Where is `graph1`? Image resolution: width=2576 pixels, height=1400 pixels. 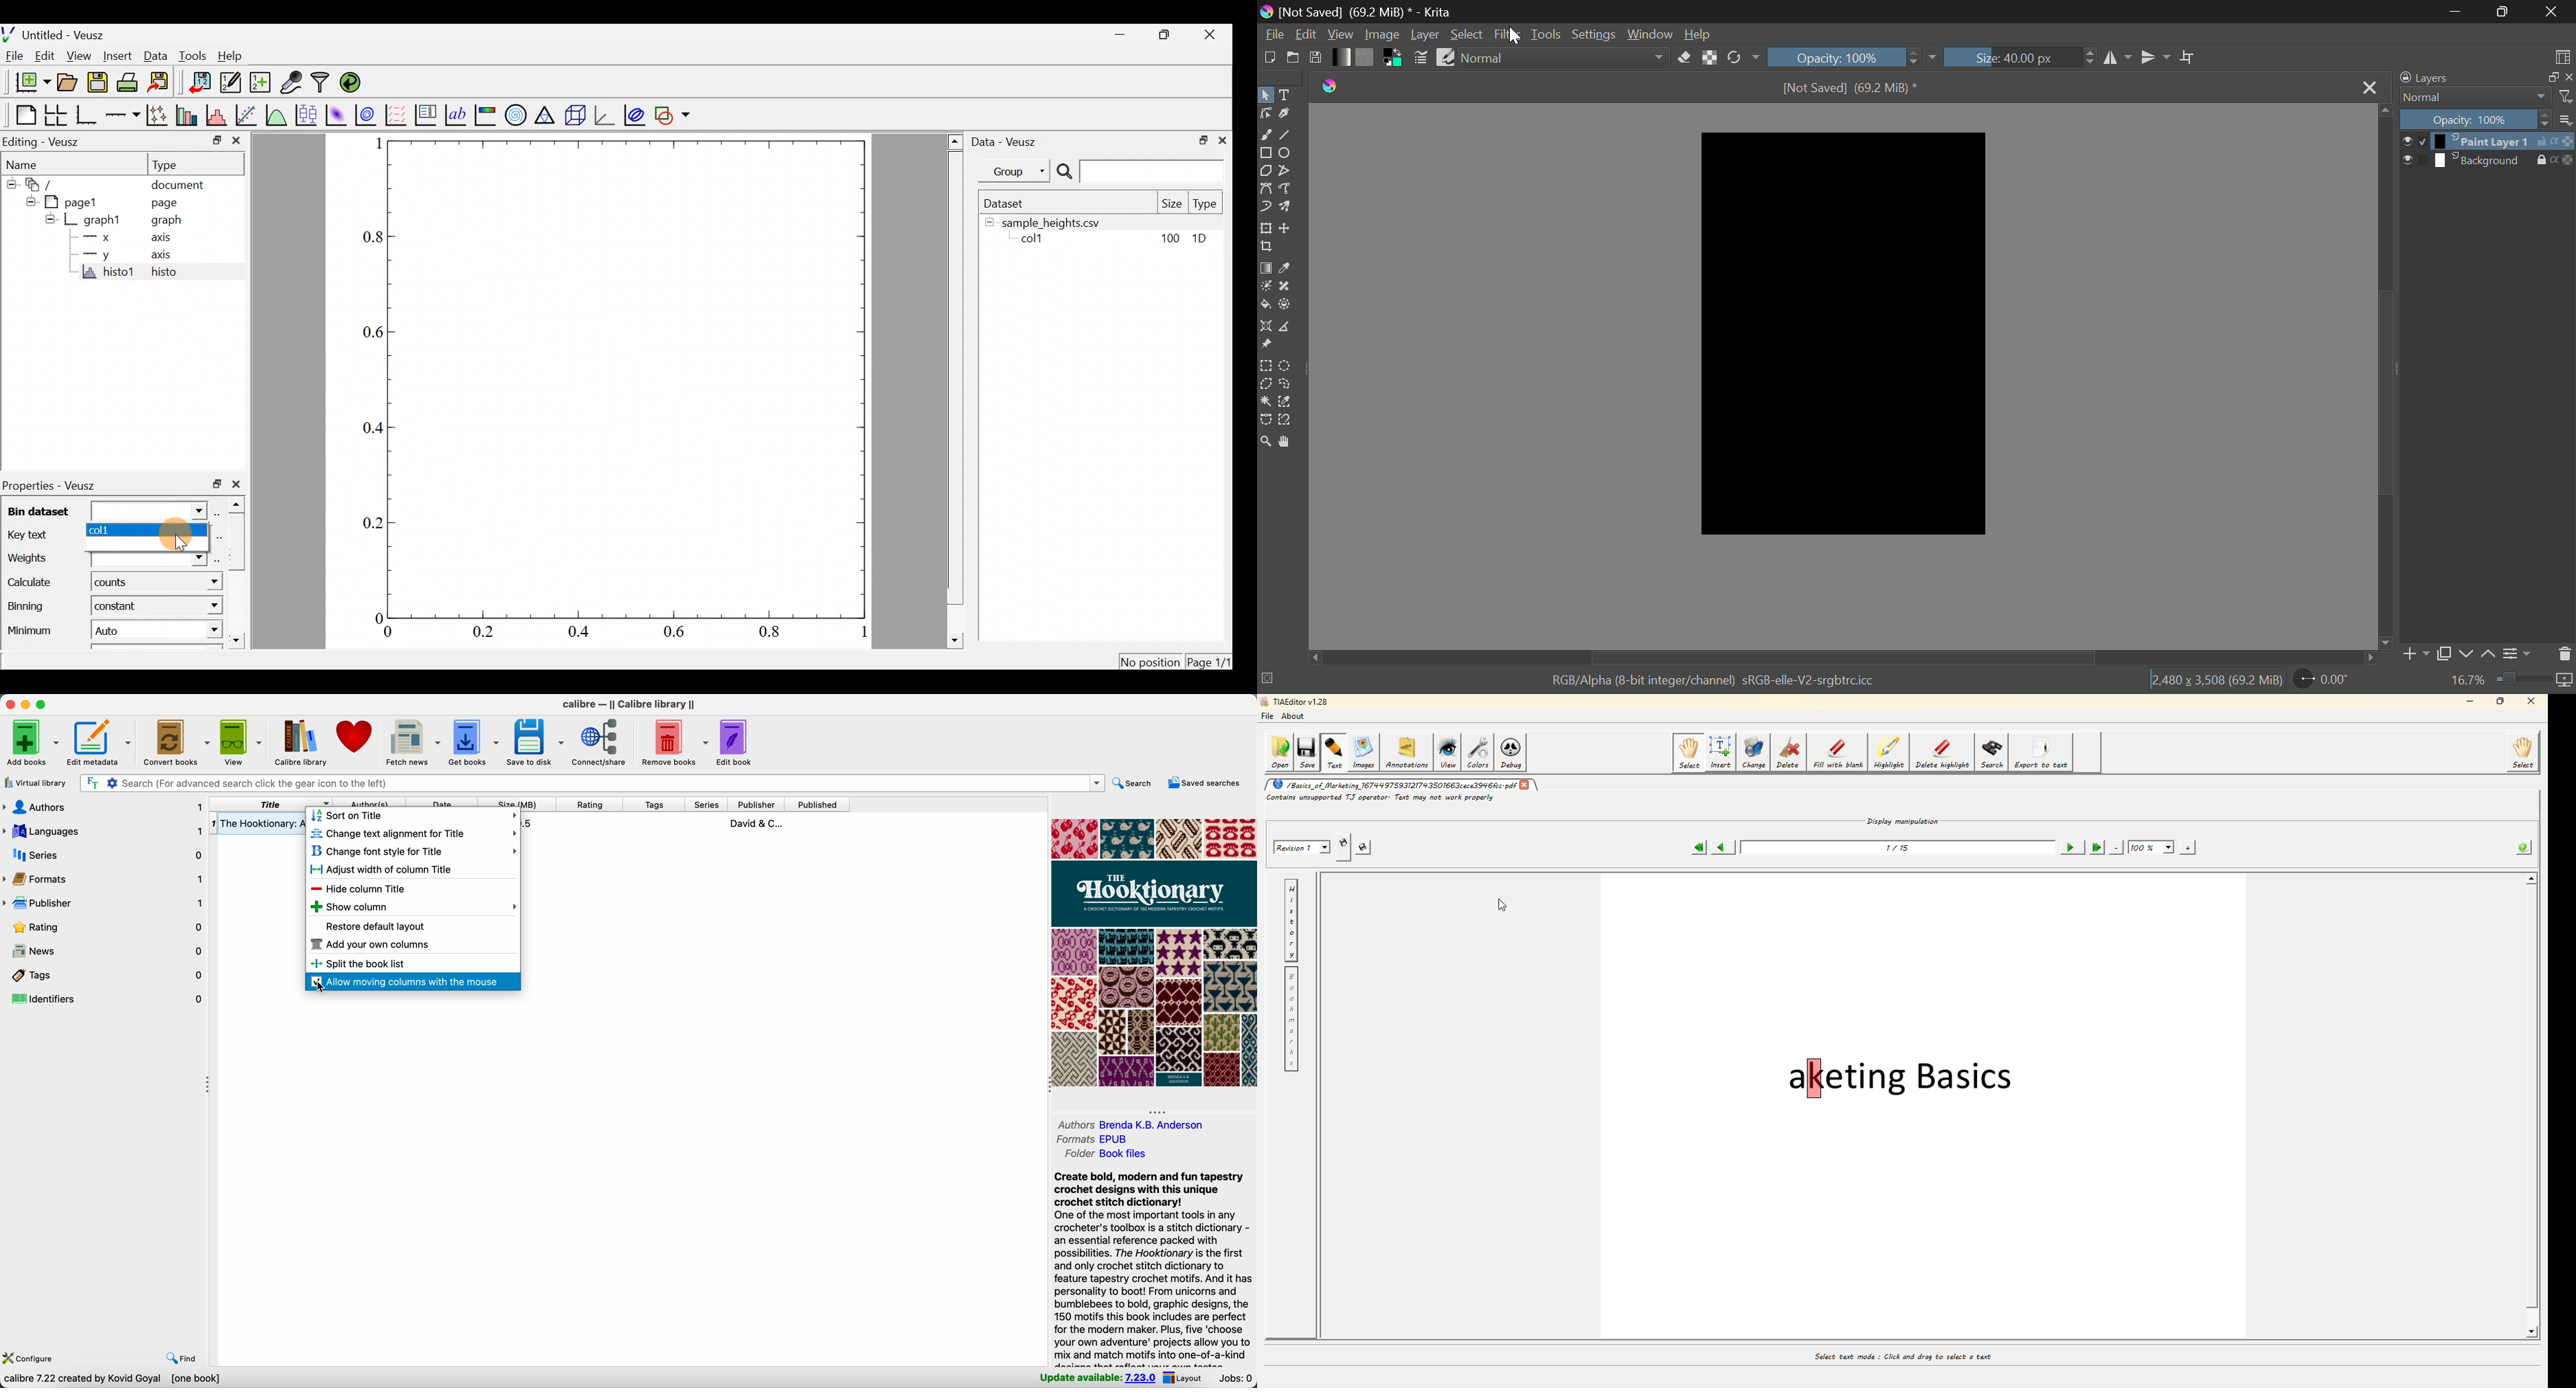
graph1 is located at coordinates (100, 220).